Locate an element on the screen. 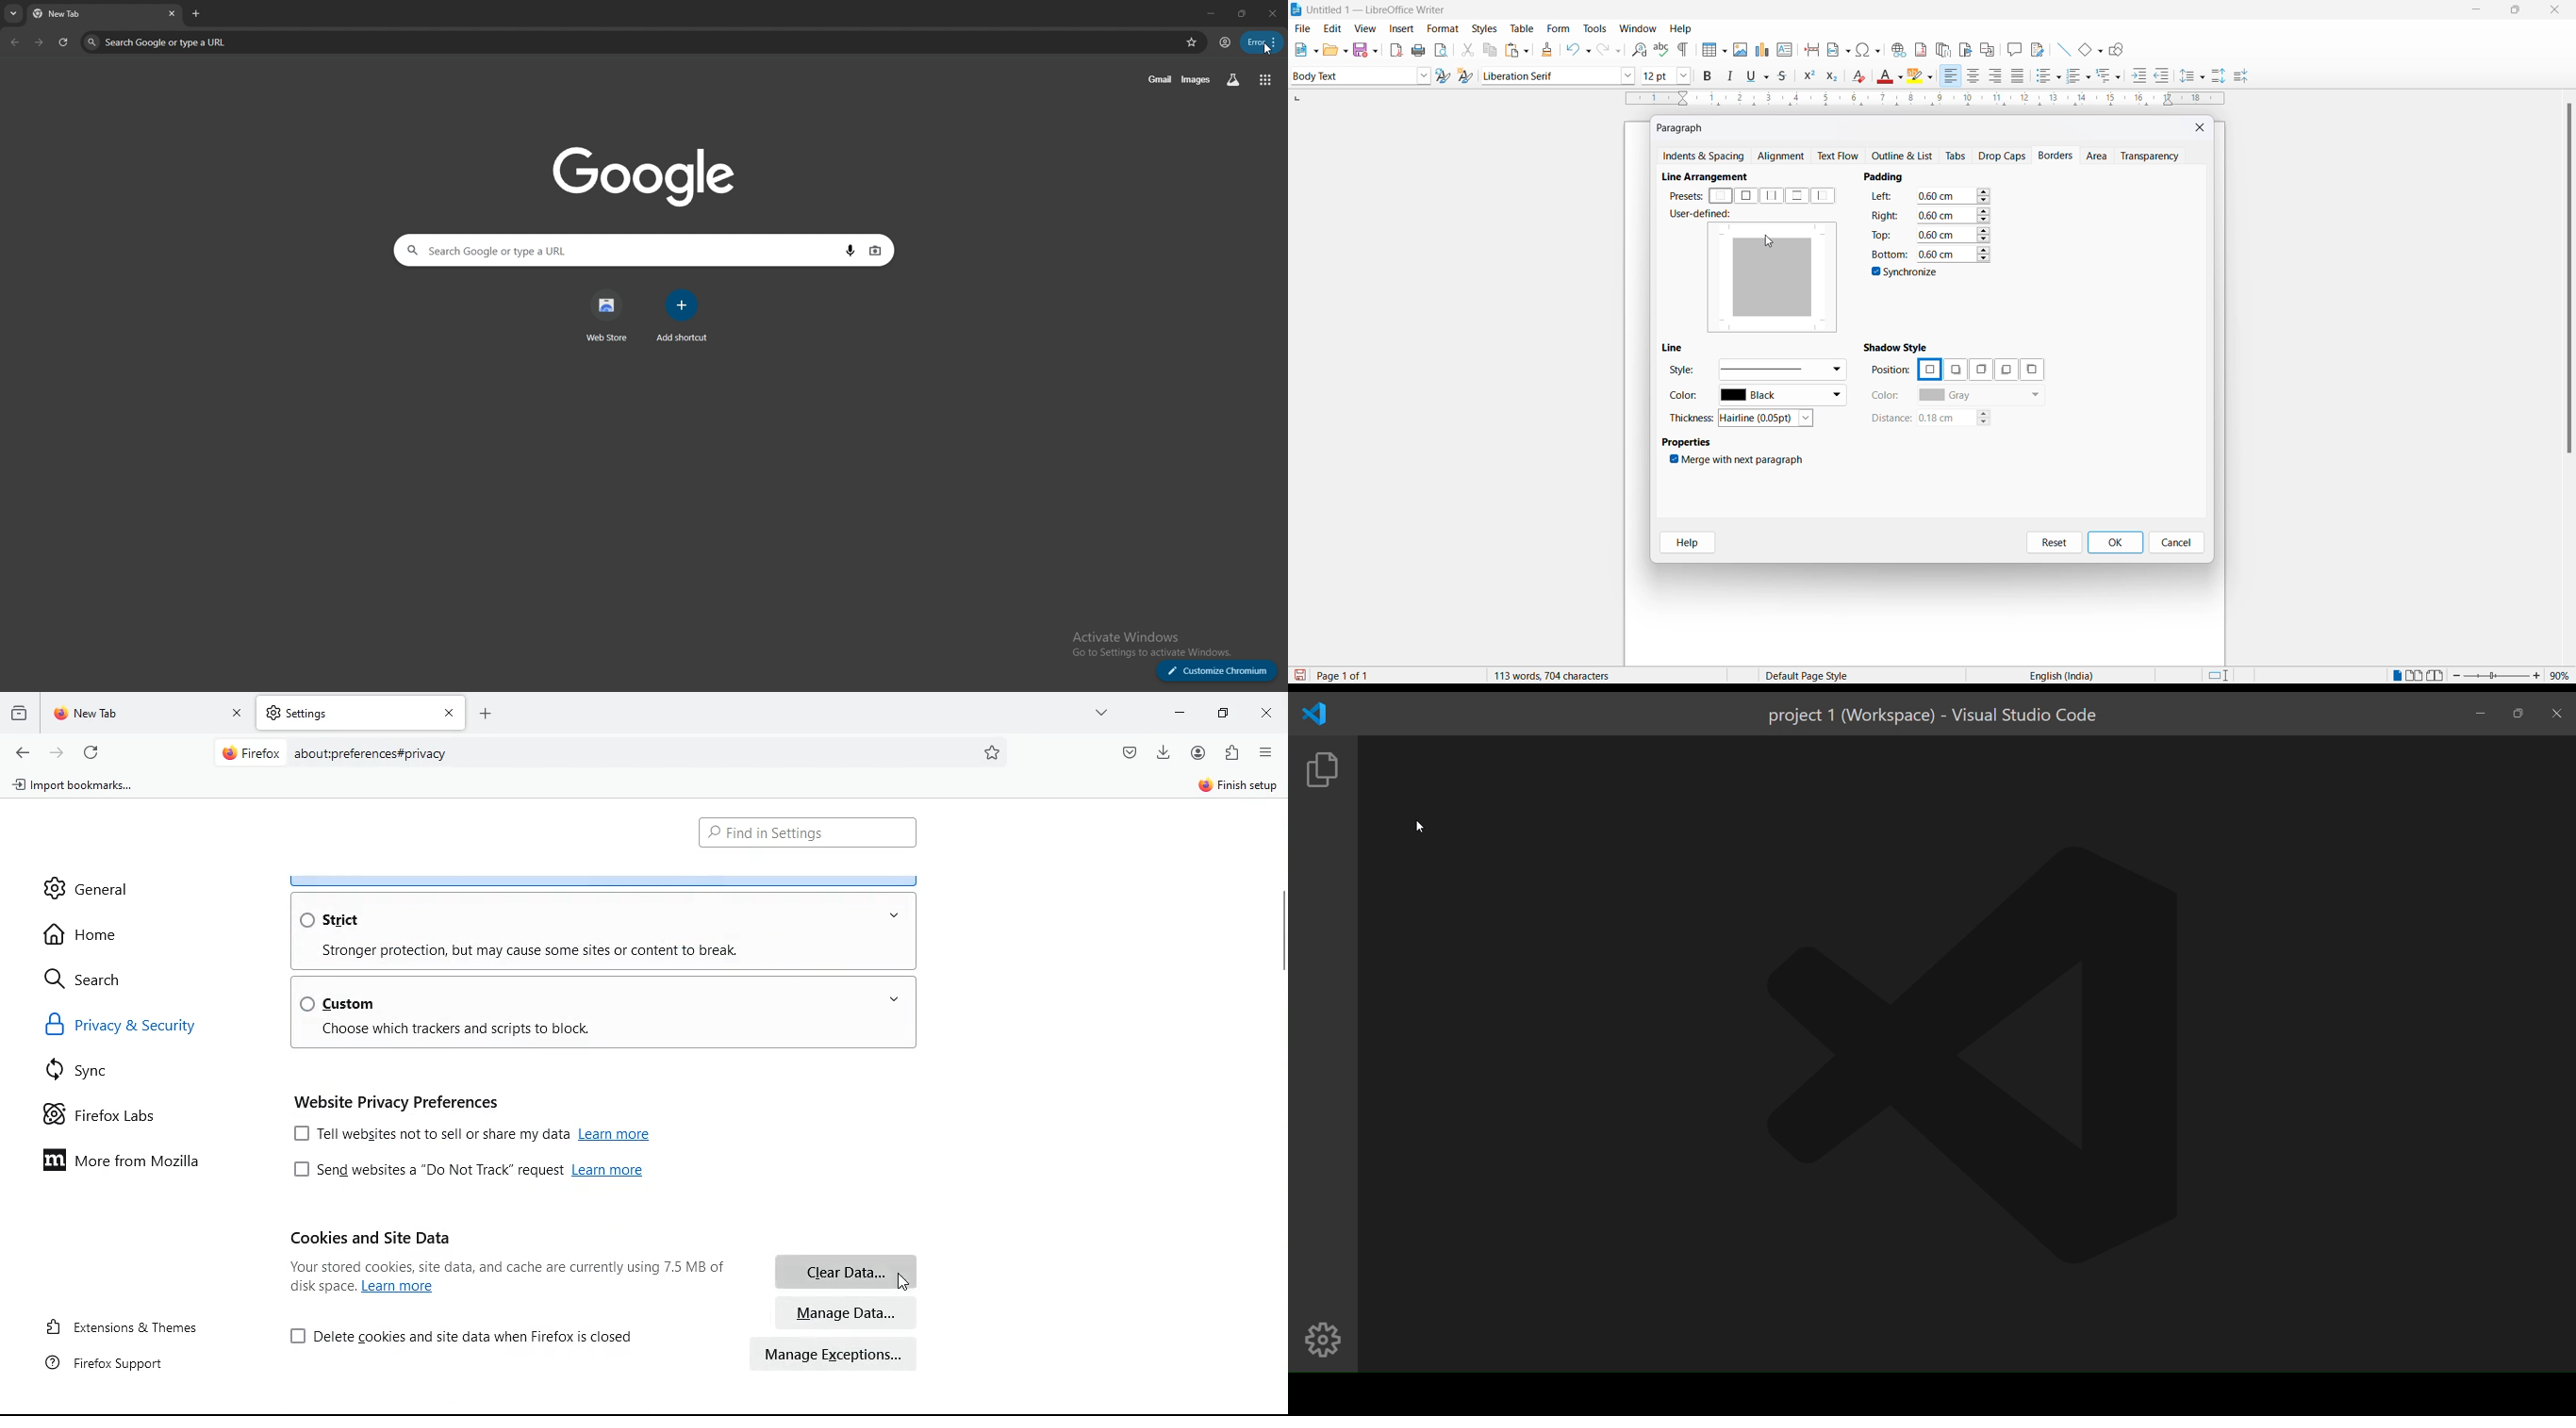  insert comments is located at coordinates (2011, 49).